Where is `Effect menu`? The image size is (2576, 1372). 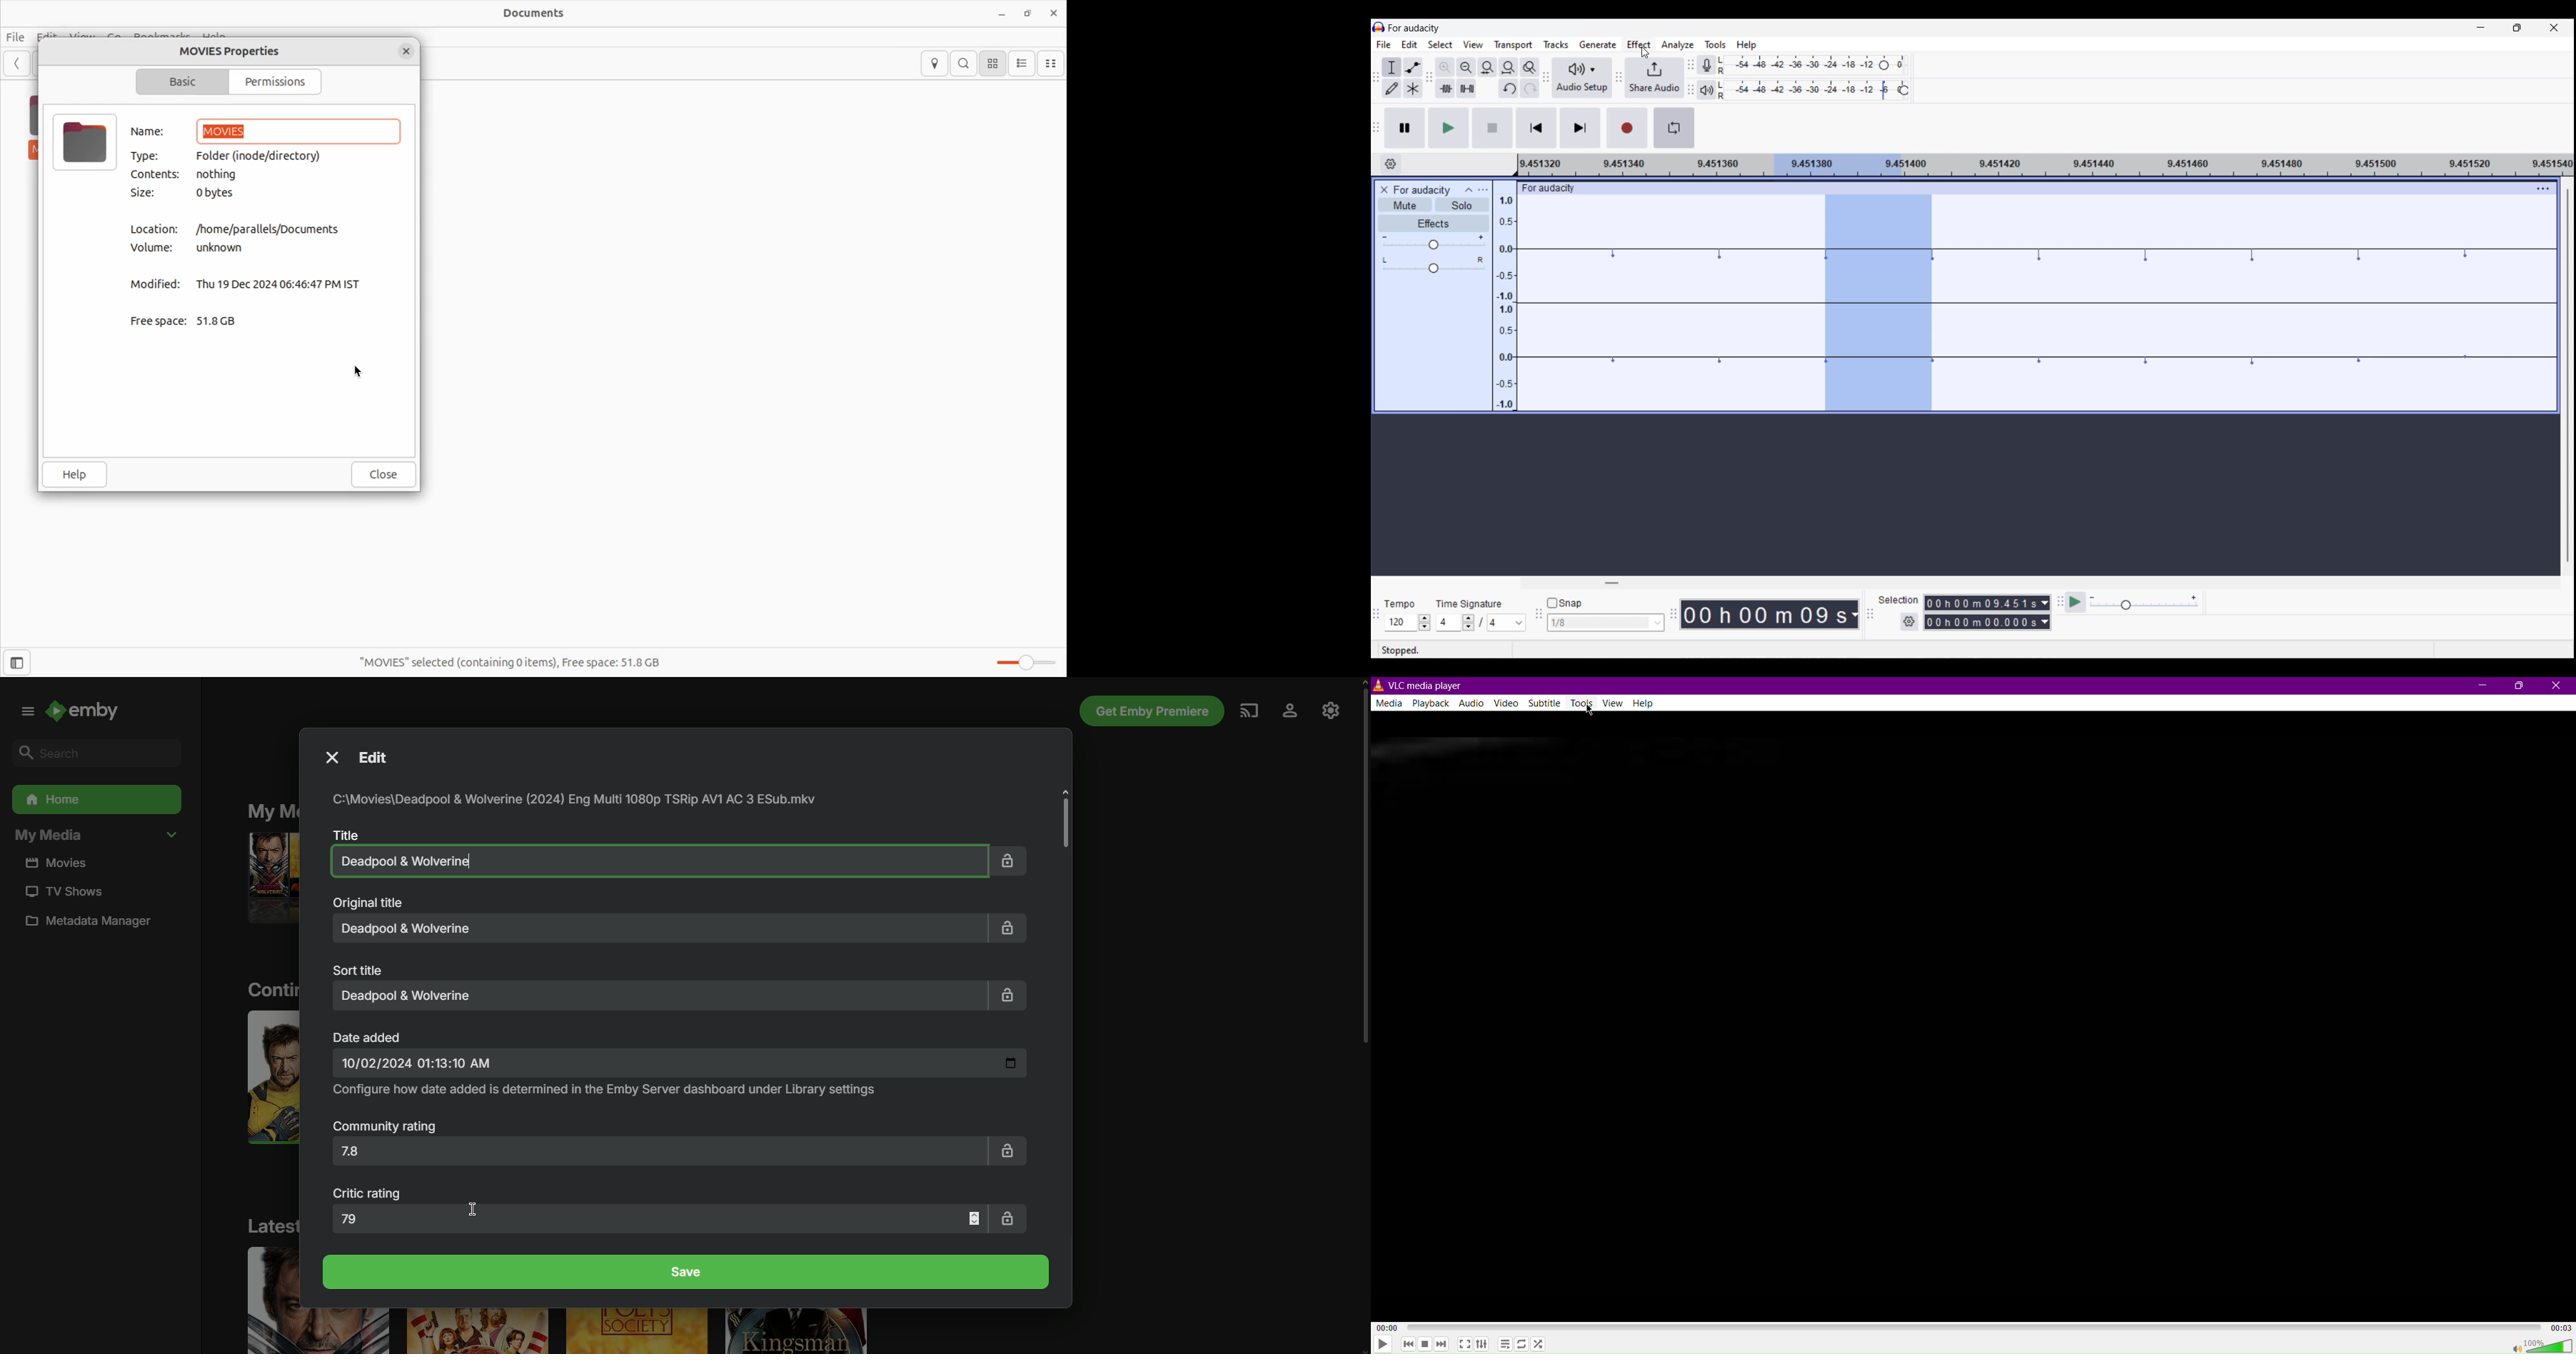 Effect menu is located at coordinates (1640, 45).